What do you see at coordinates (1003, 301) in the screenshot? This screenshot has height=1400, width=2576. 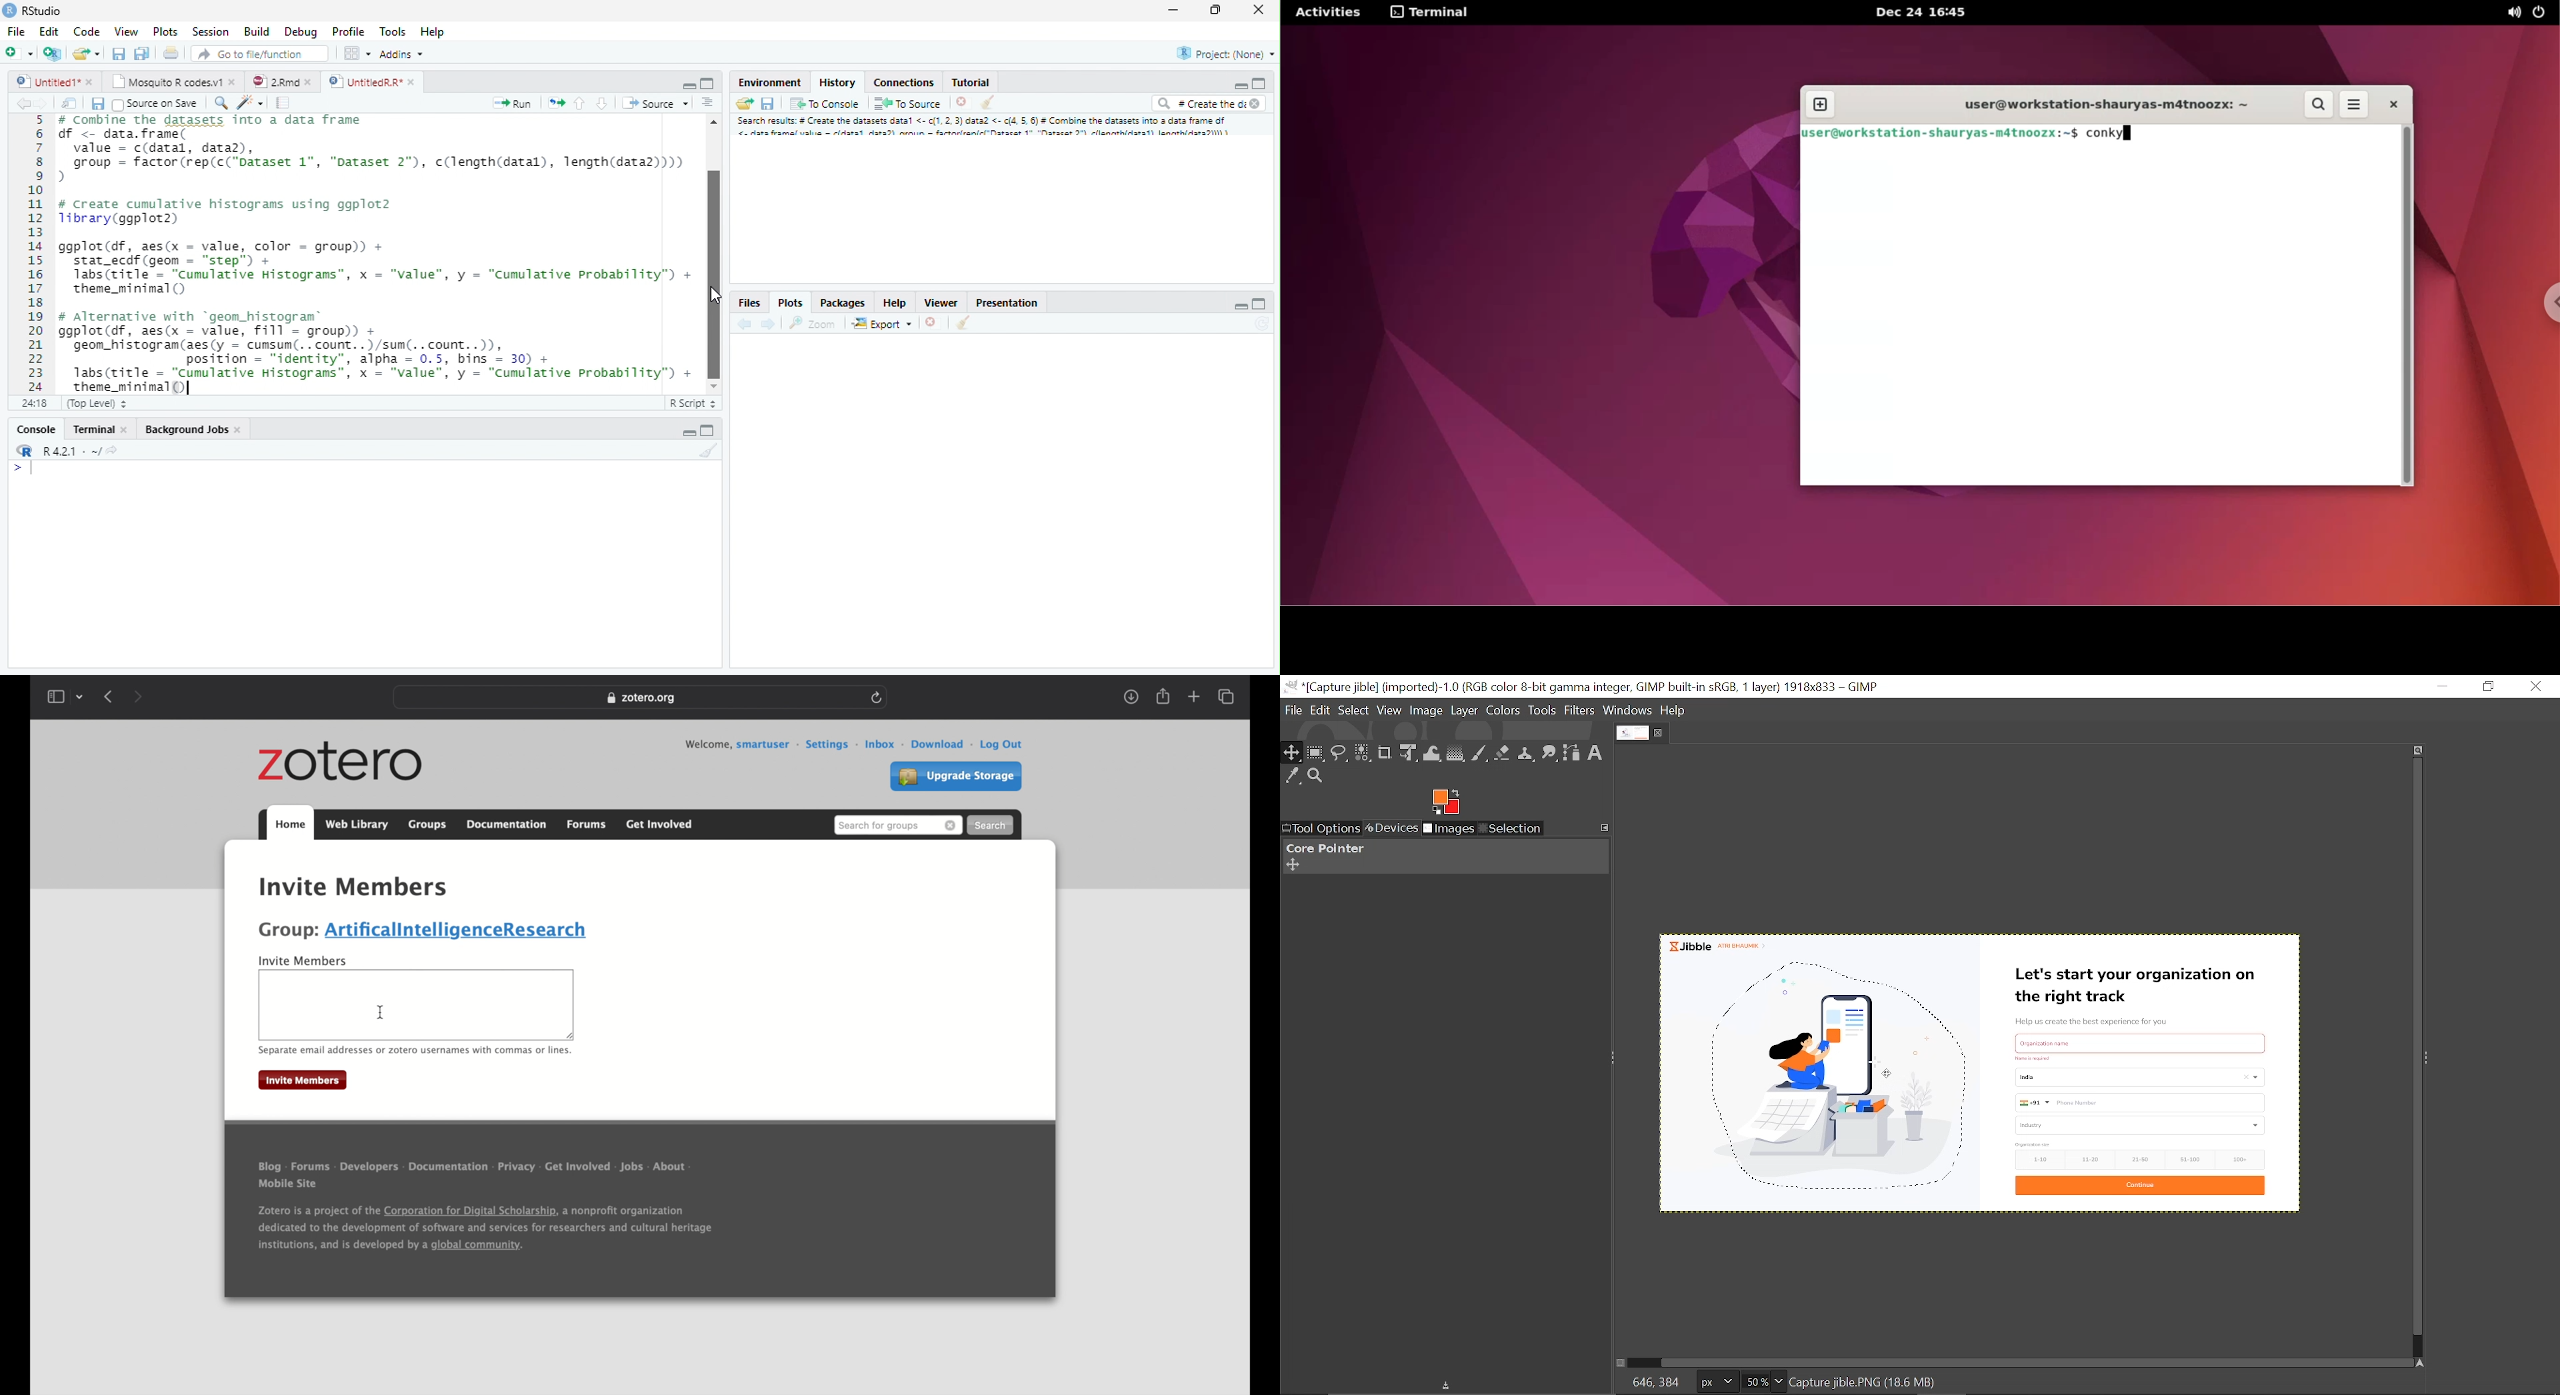 I see `Prsentation` at bounding box center [1003, 301].